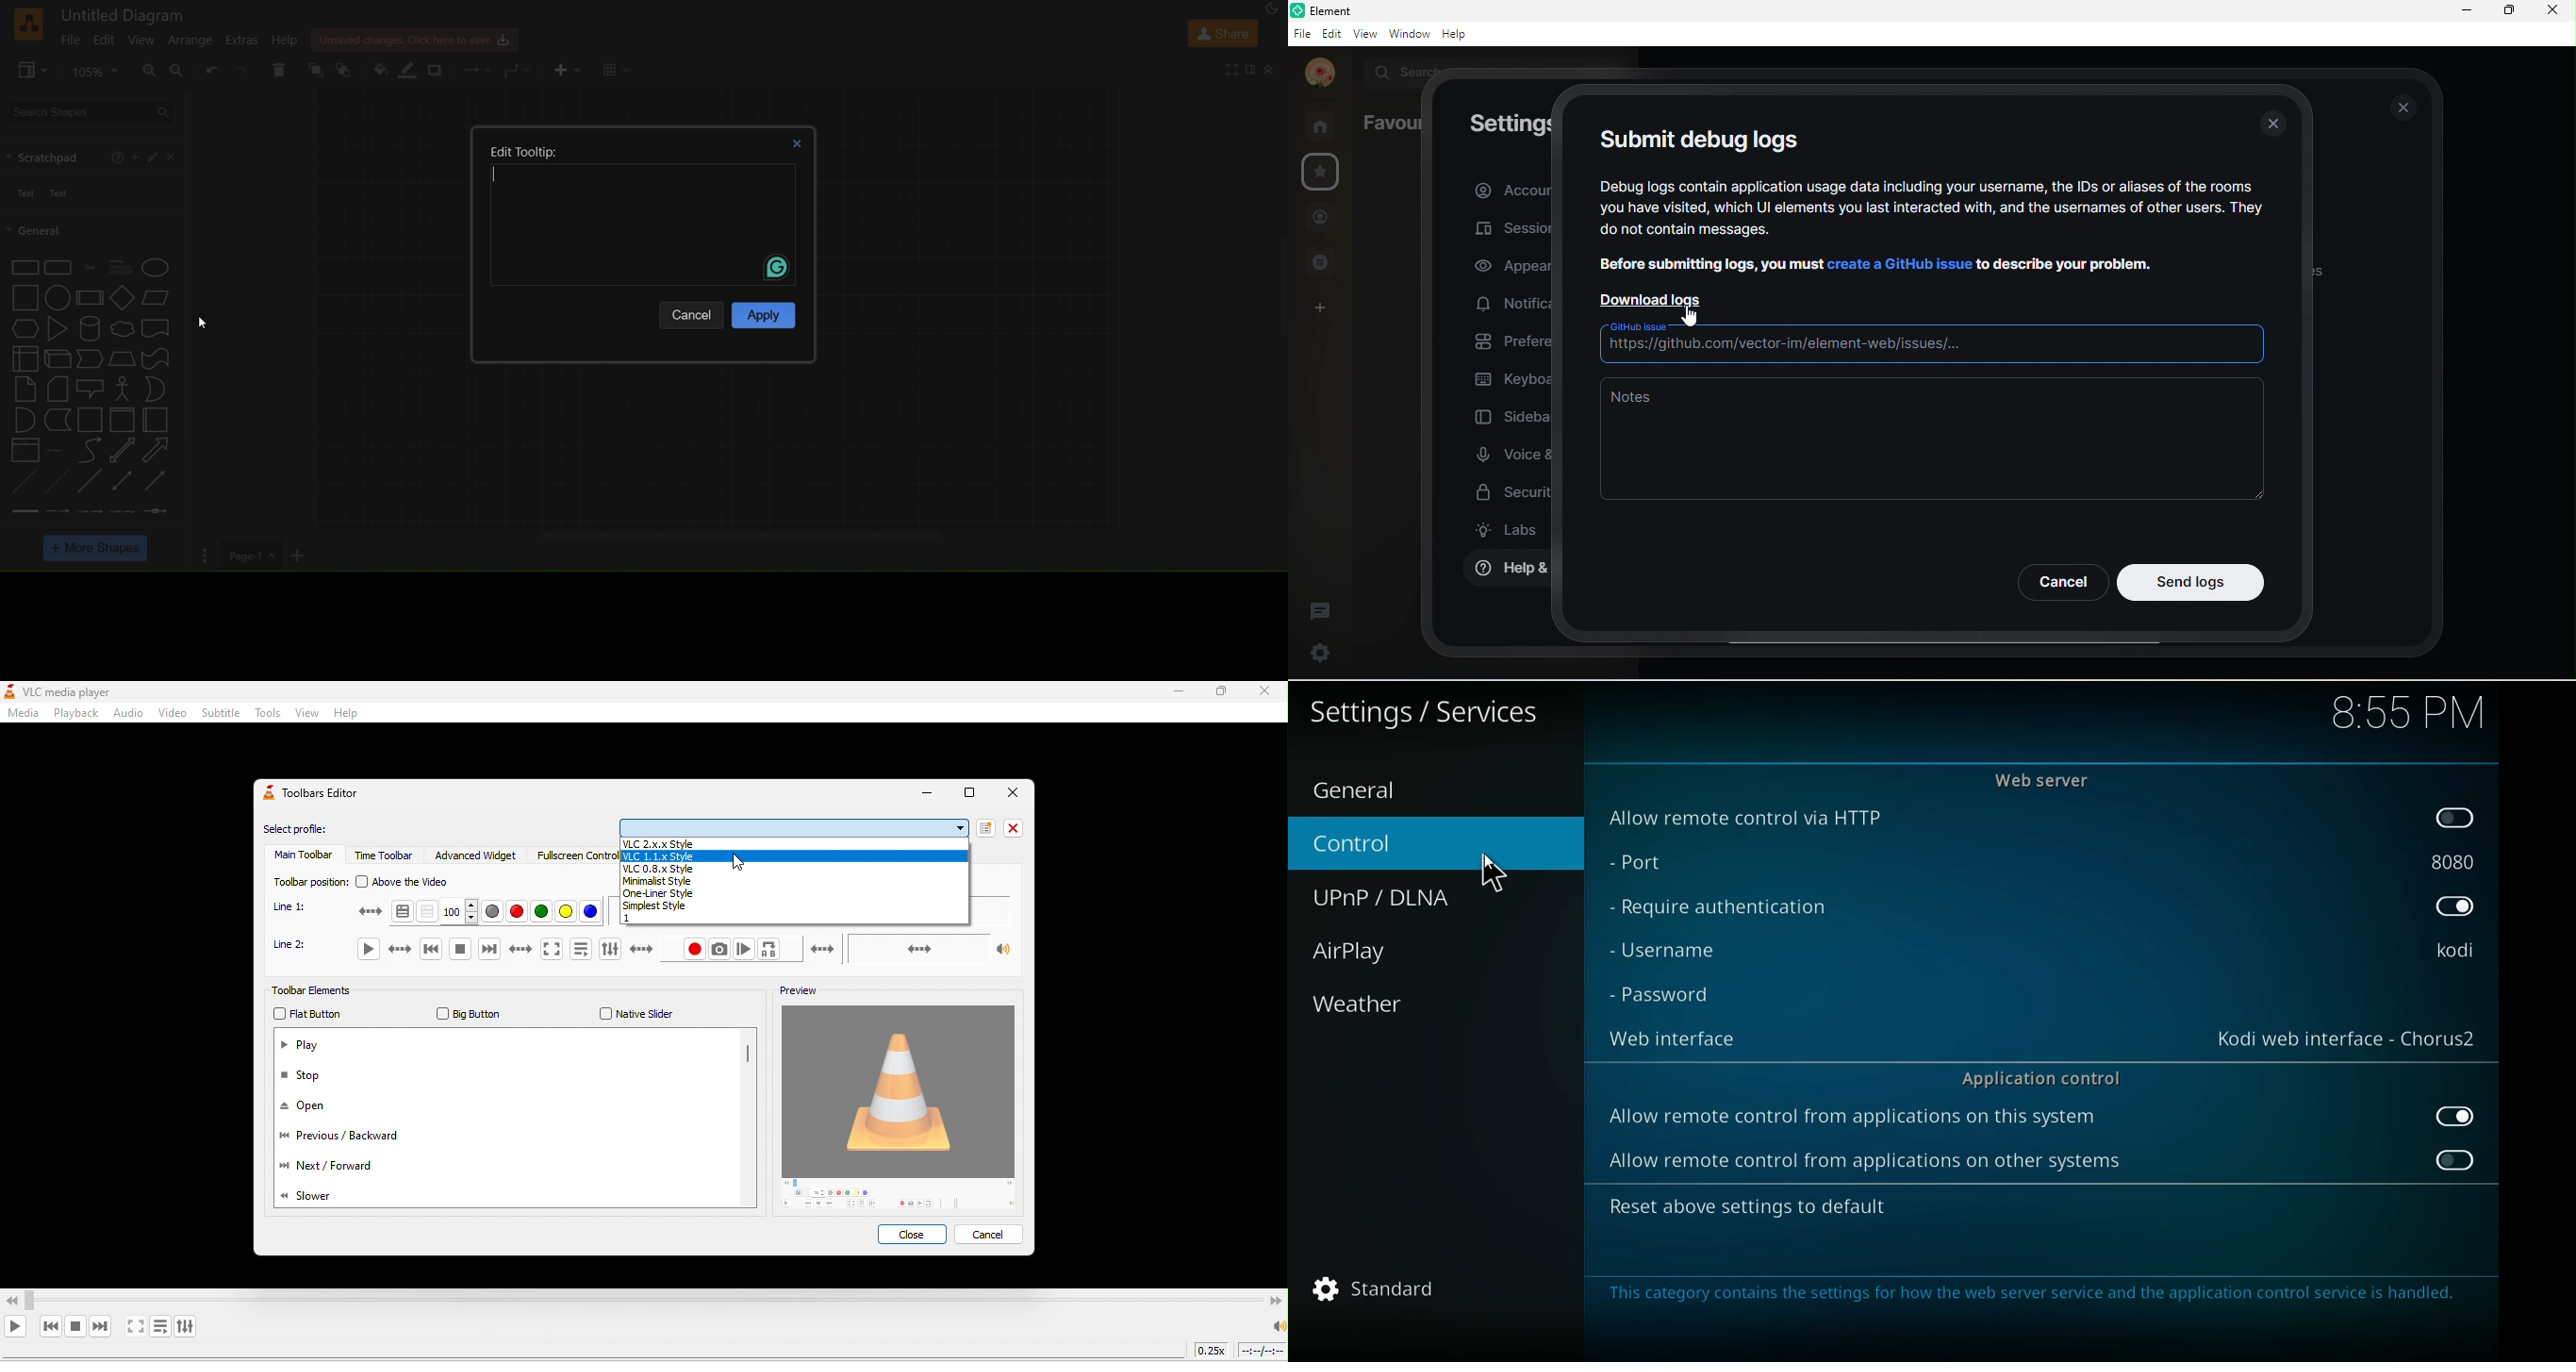 The width and height of the screenshot is (2576, 1372). I want to click on file, so click(1302, 34).